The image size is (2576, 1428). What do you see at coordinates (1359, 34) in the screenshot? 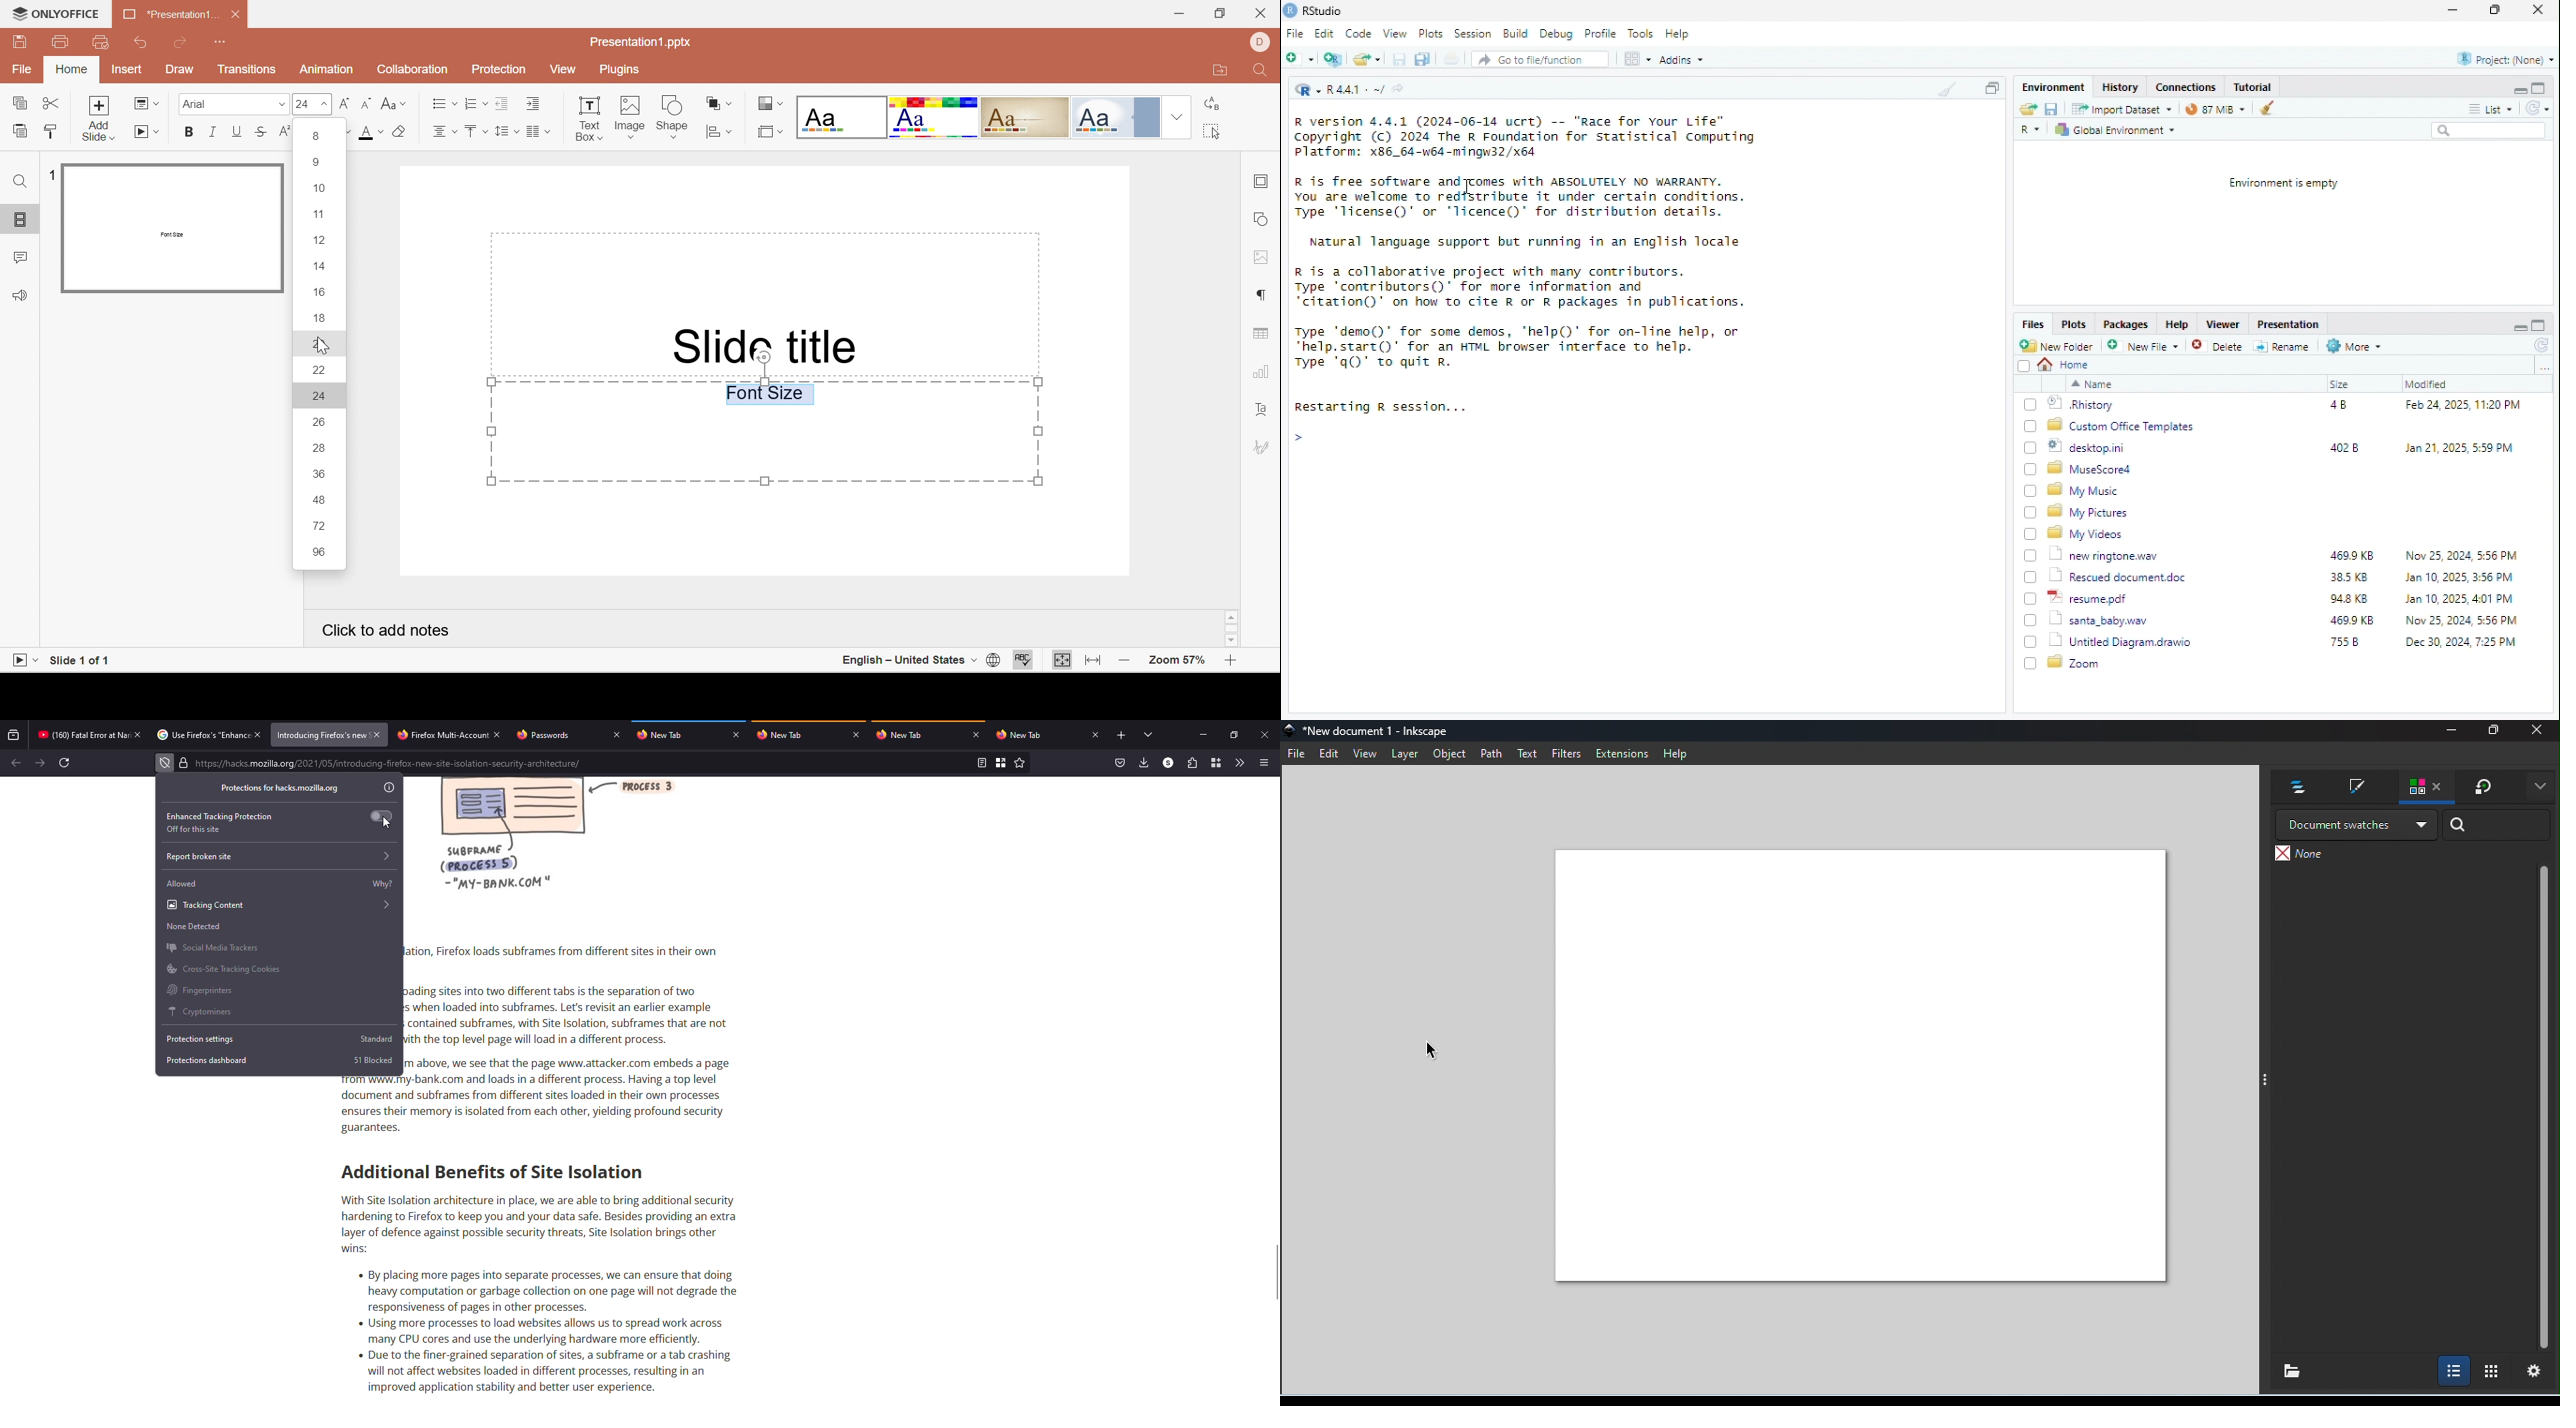
I see `Code` at bounding box center [1359, 34].